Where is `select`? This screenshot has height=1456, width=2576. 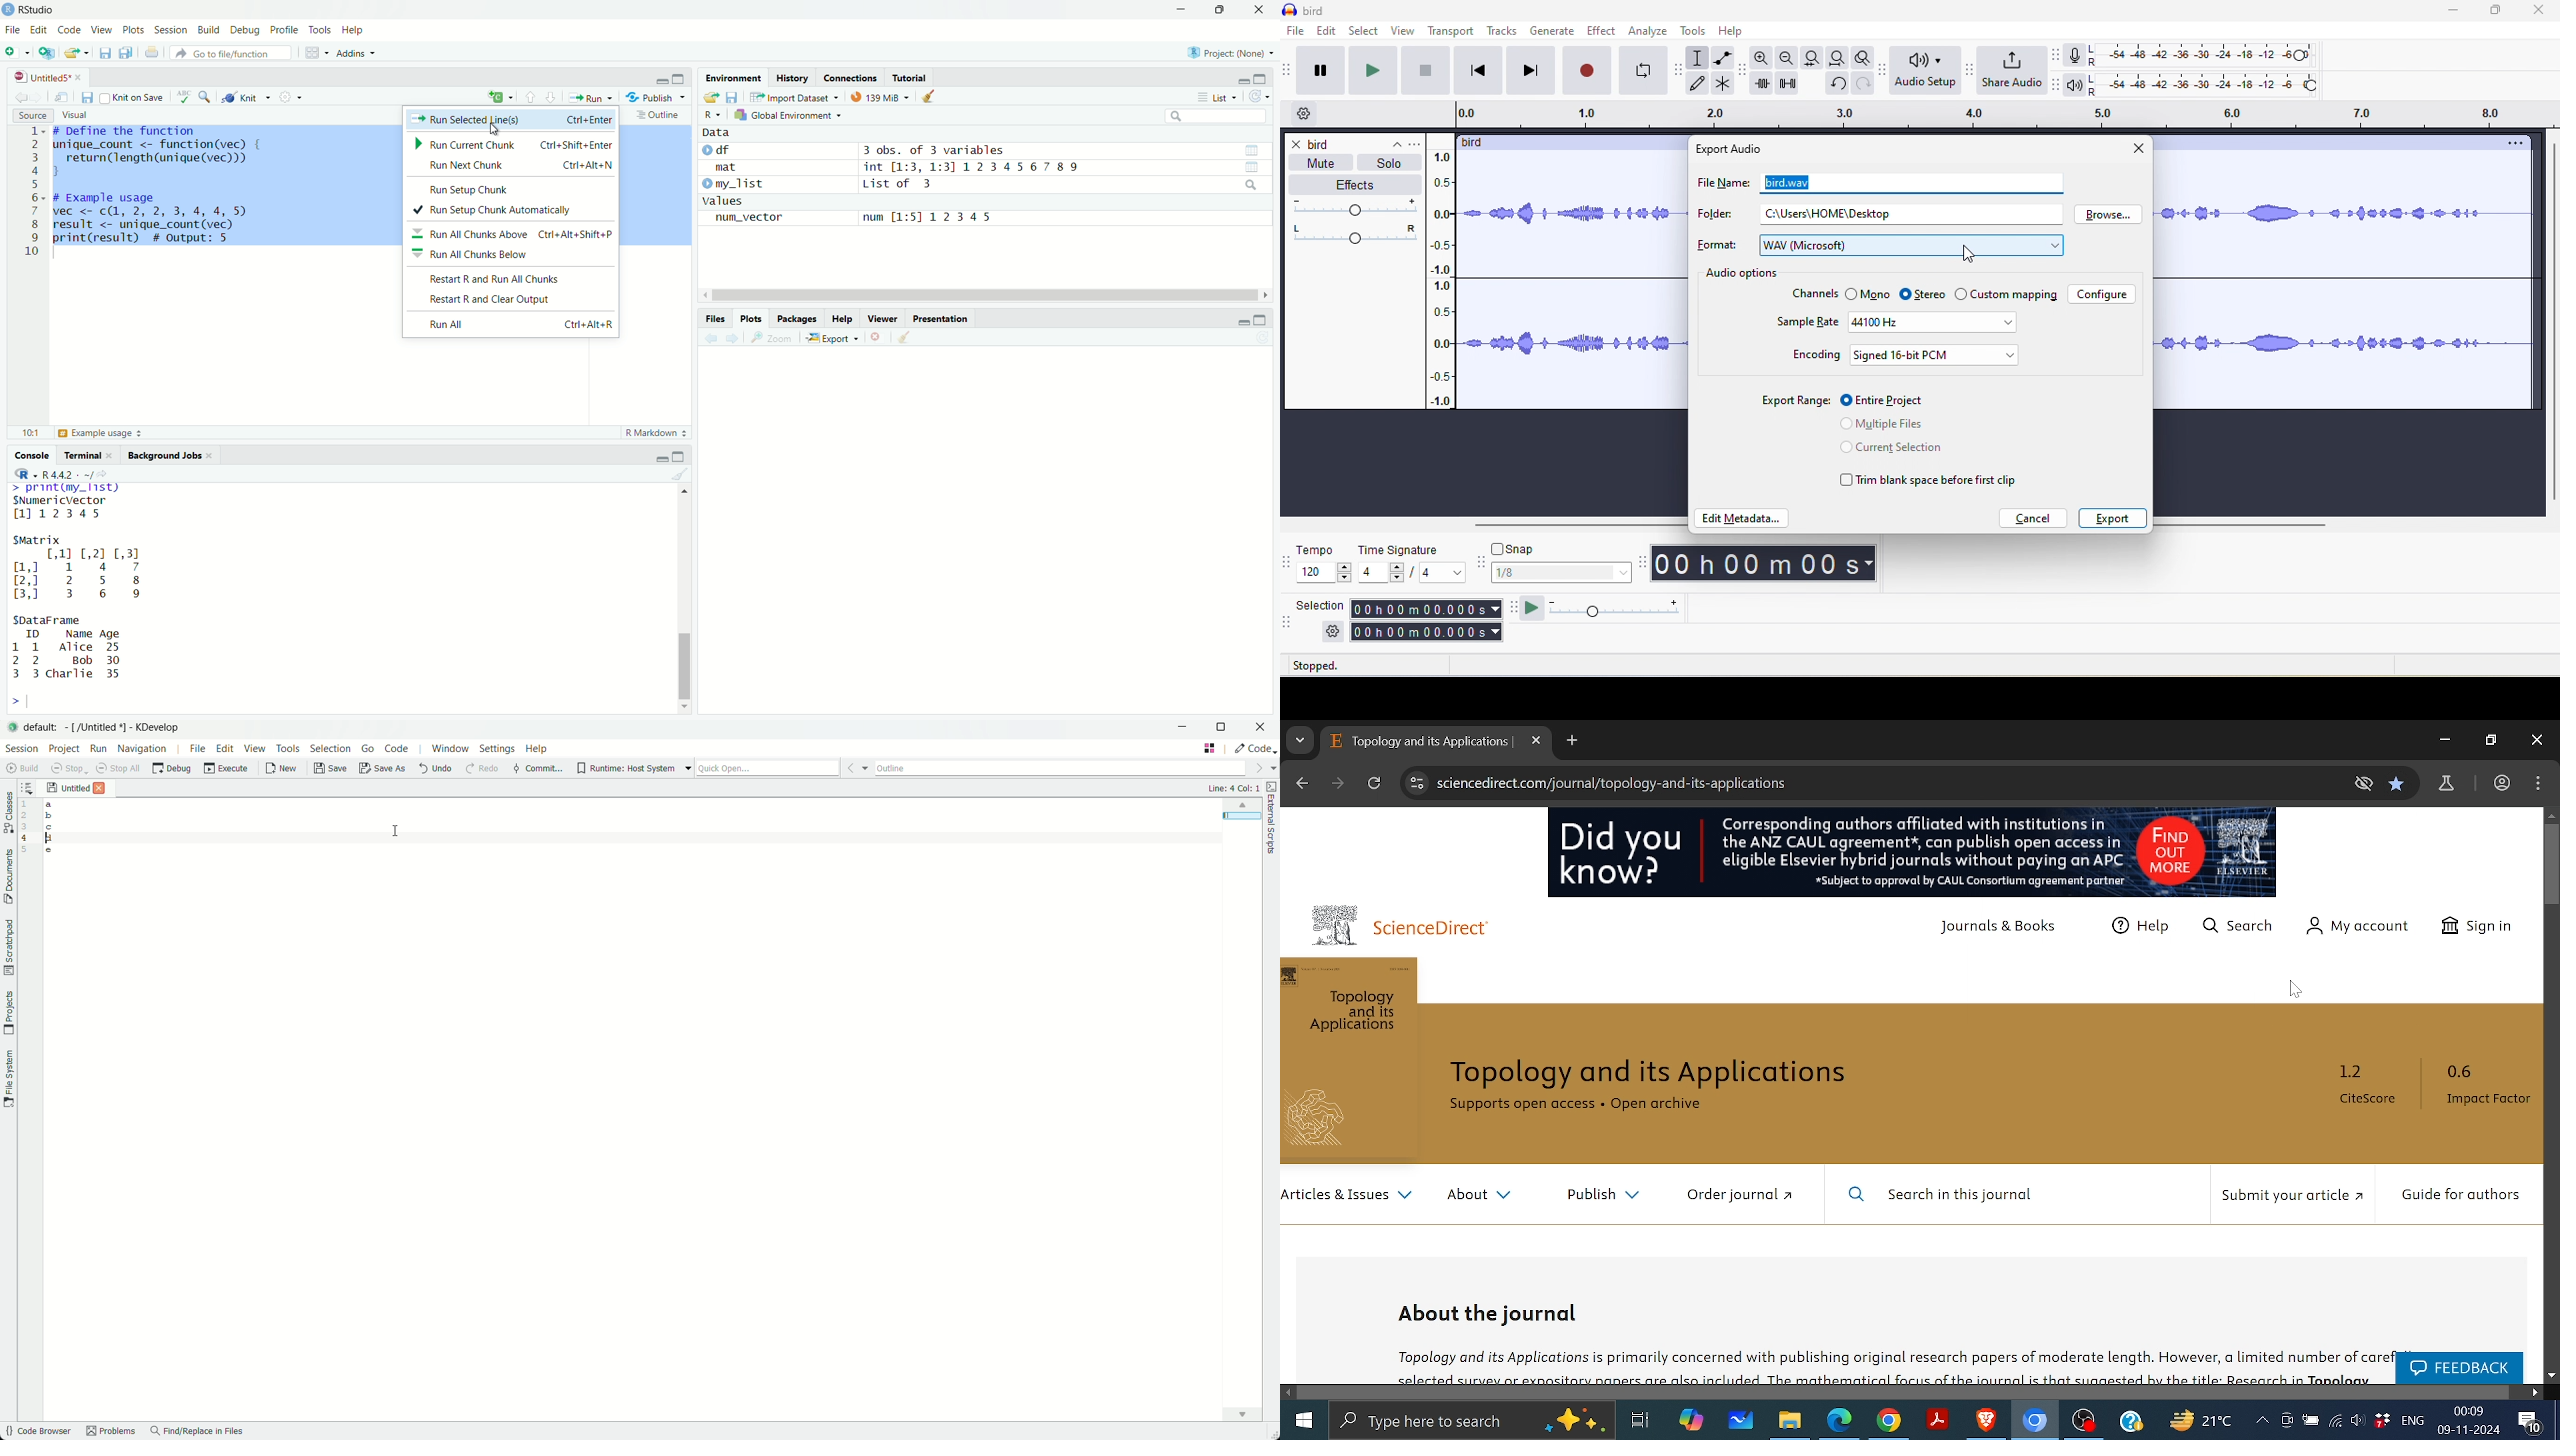 select is located at coordinates (1365, 31).